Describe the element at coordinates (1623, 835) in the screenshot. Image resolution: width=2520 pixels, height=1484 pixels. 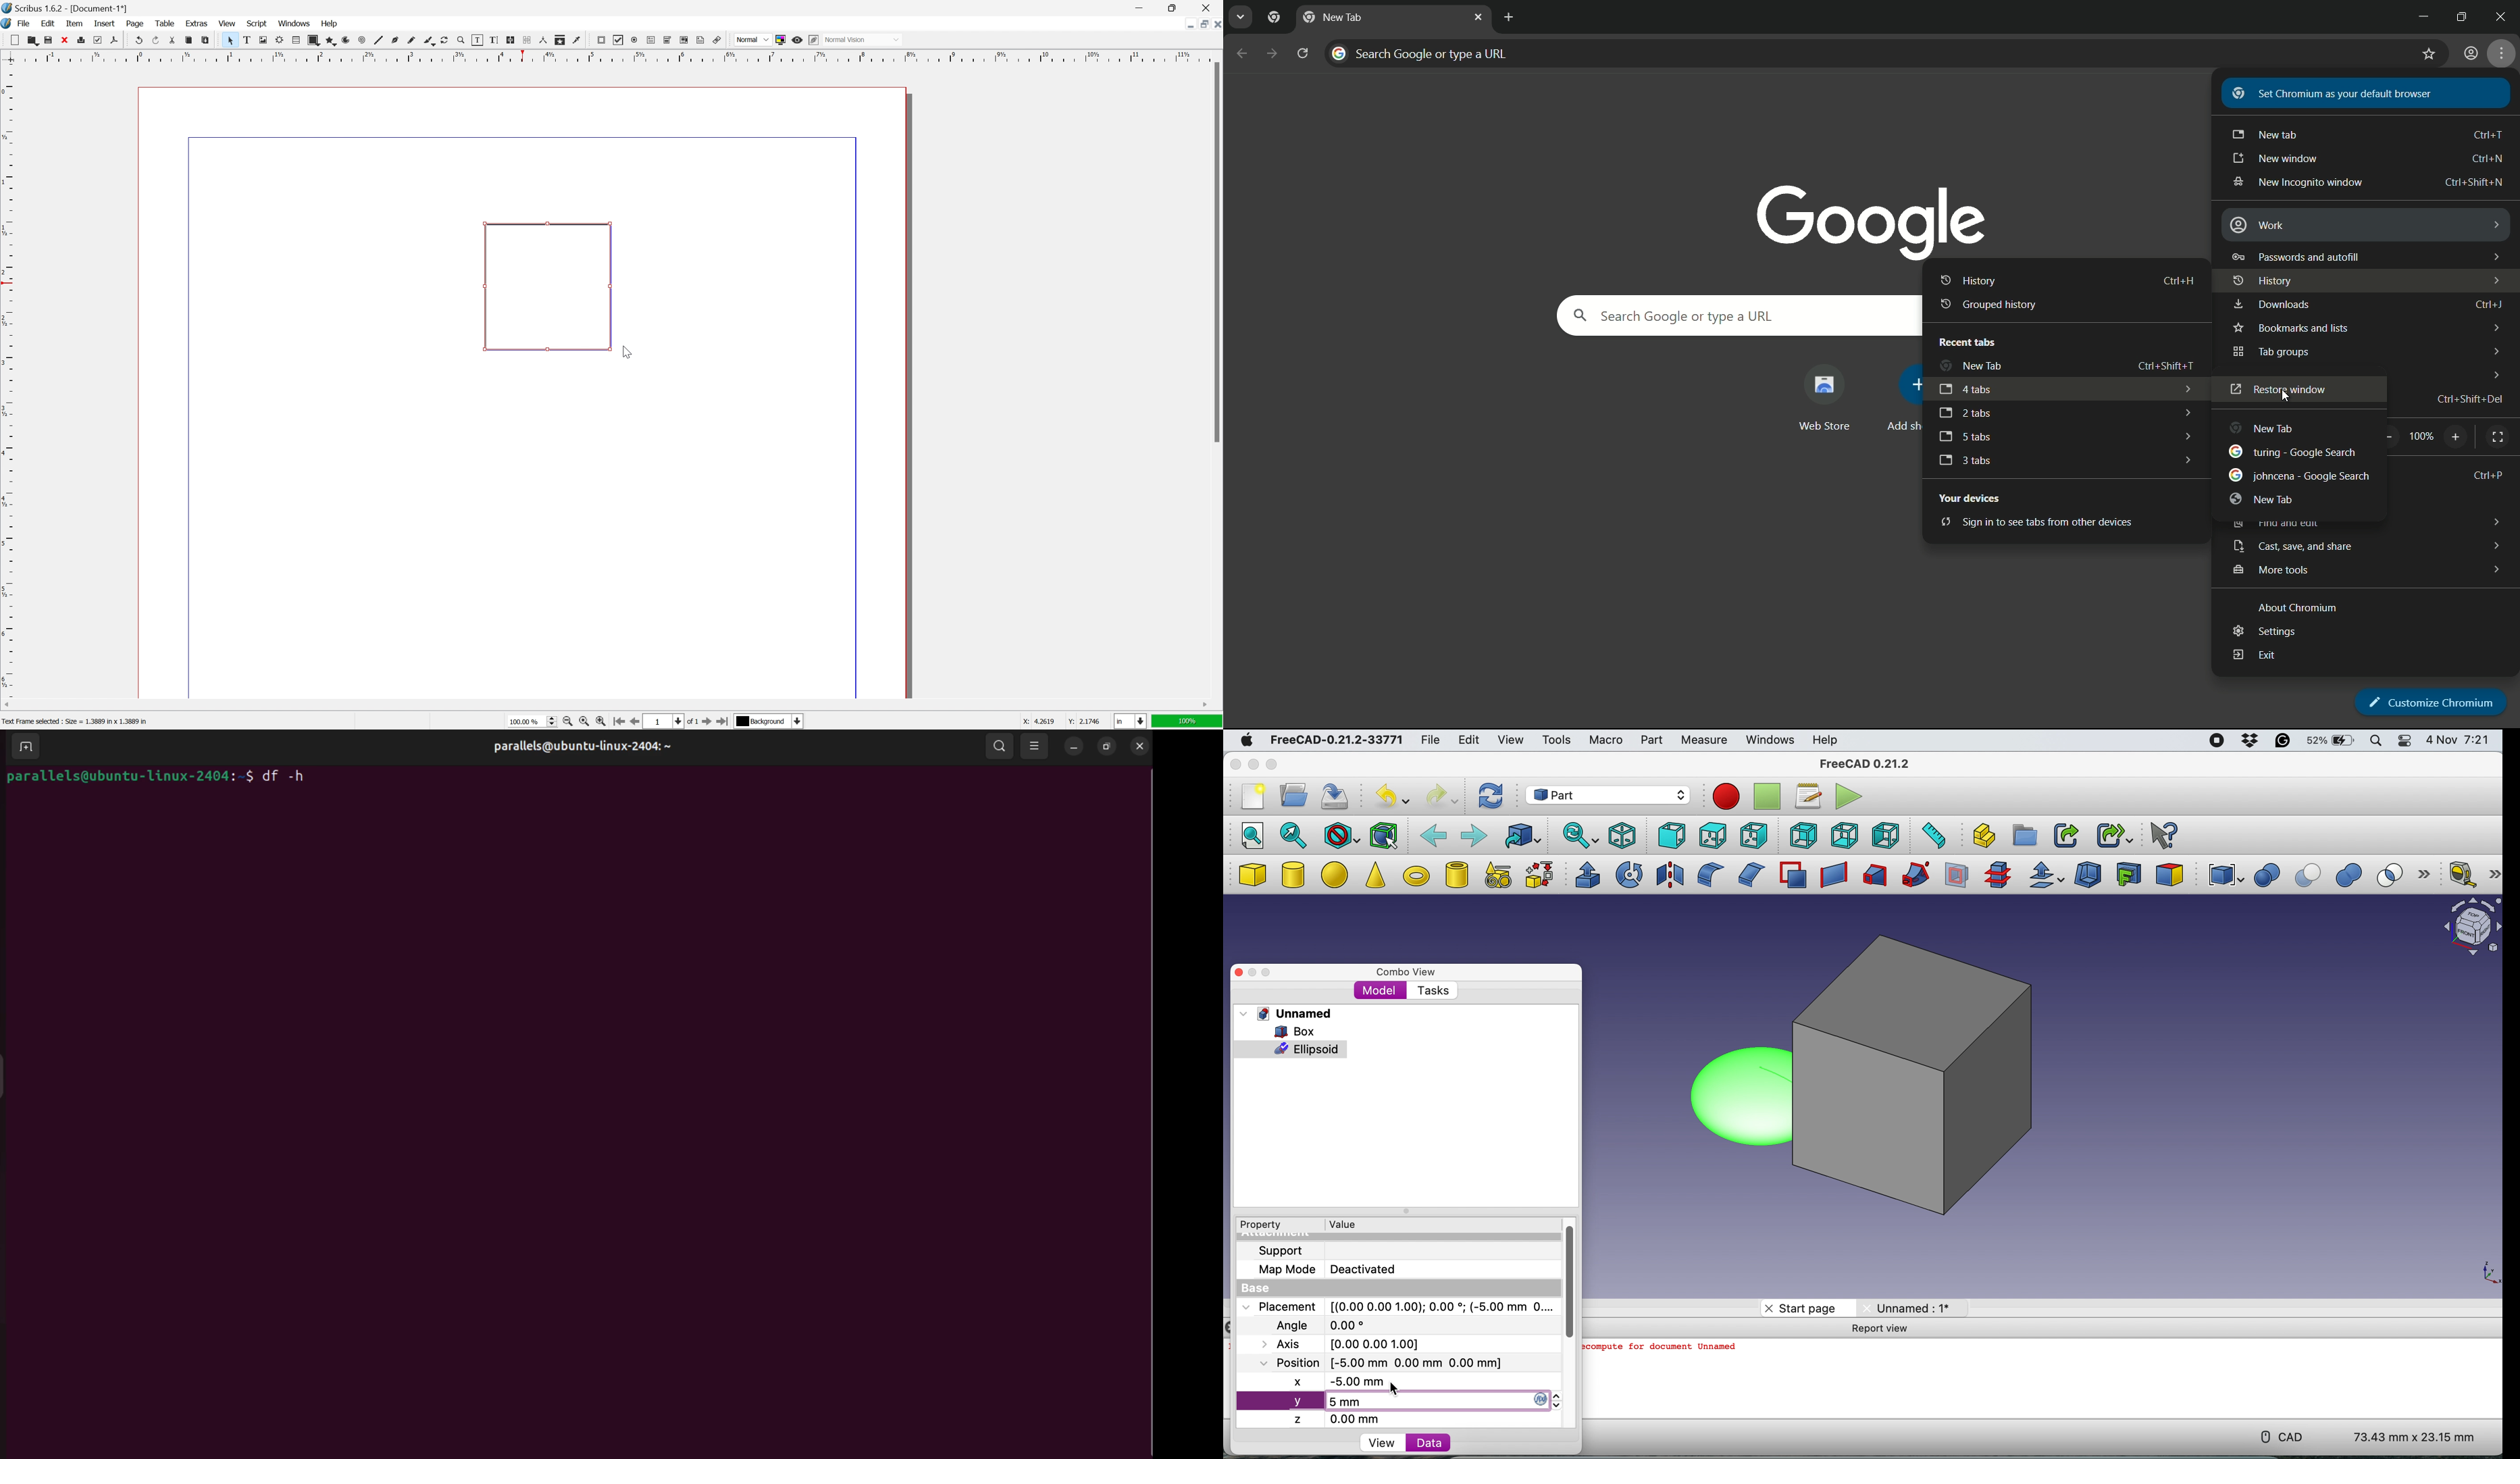
I see `isometric view` at that location.